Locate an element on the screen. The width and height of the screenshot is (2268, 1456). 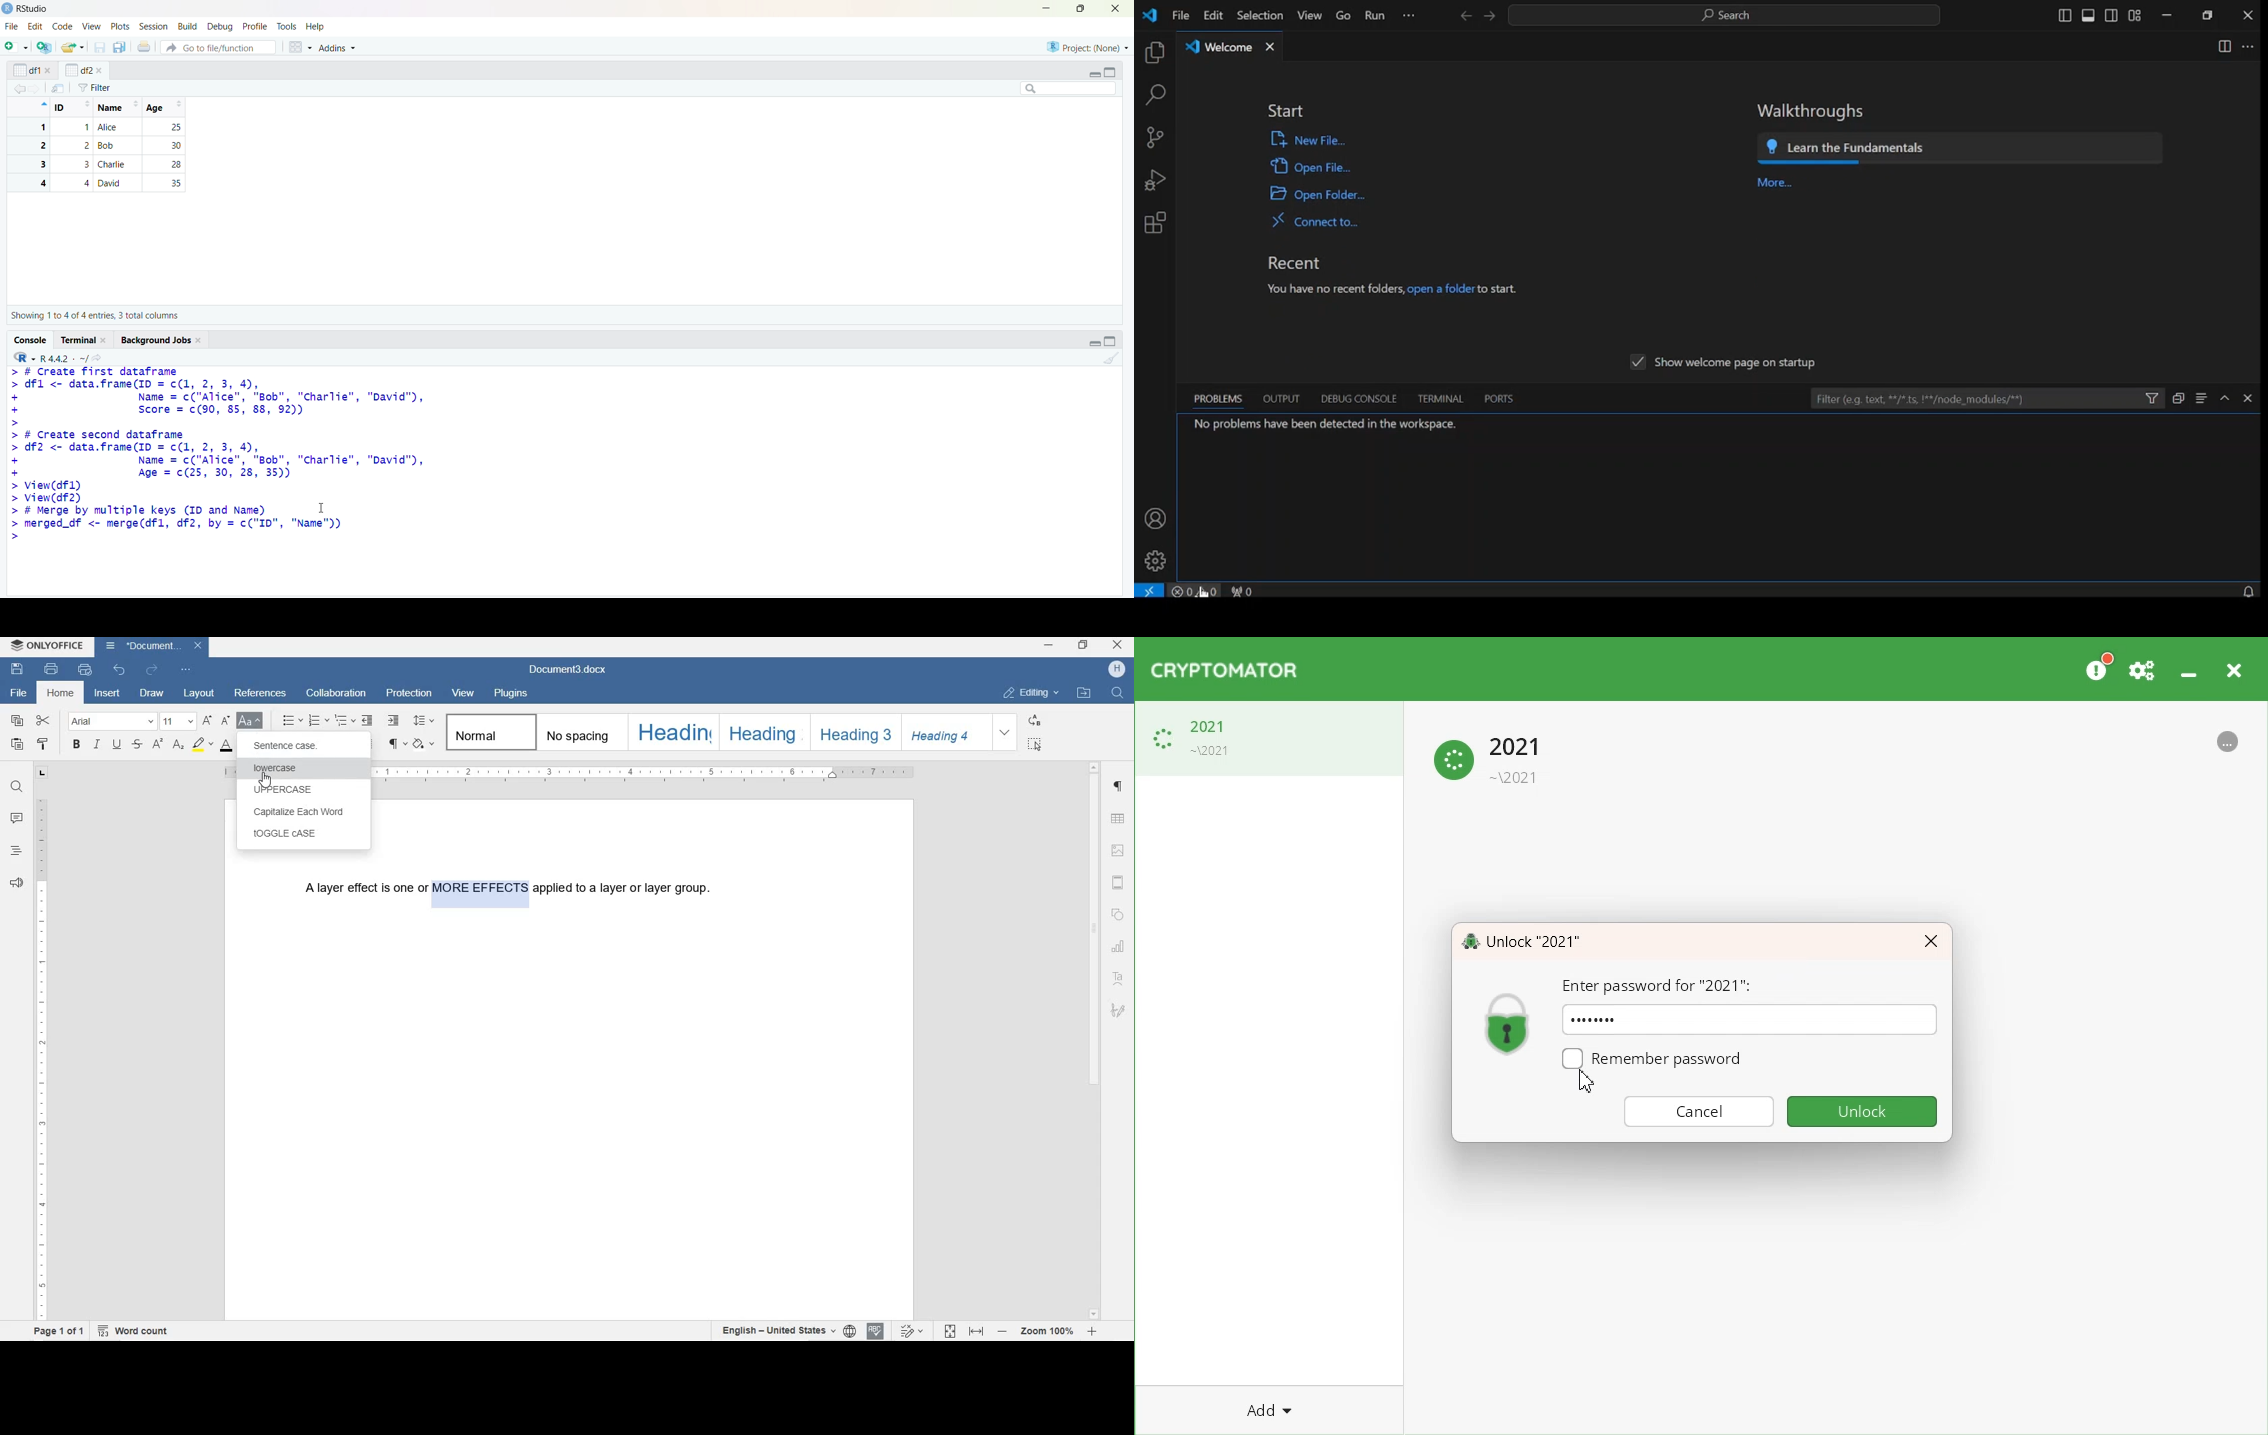
SIGNATURE is located at coordinates (1118, 1009).